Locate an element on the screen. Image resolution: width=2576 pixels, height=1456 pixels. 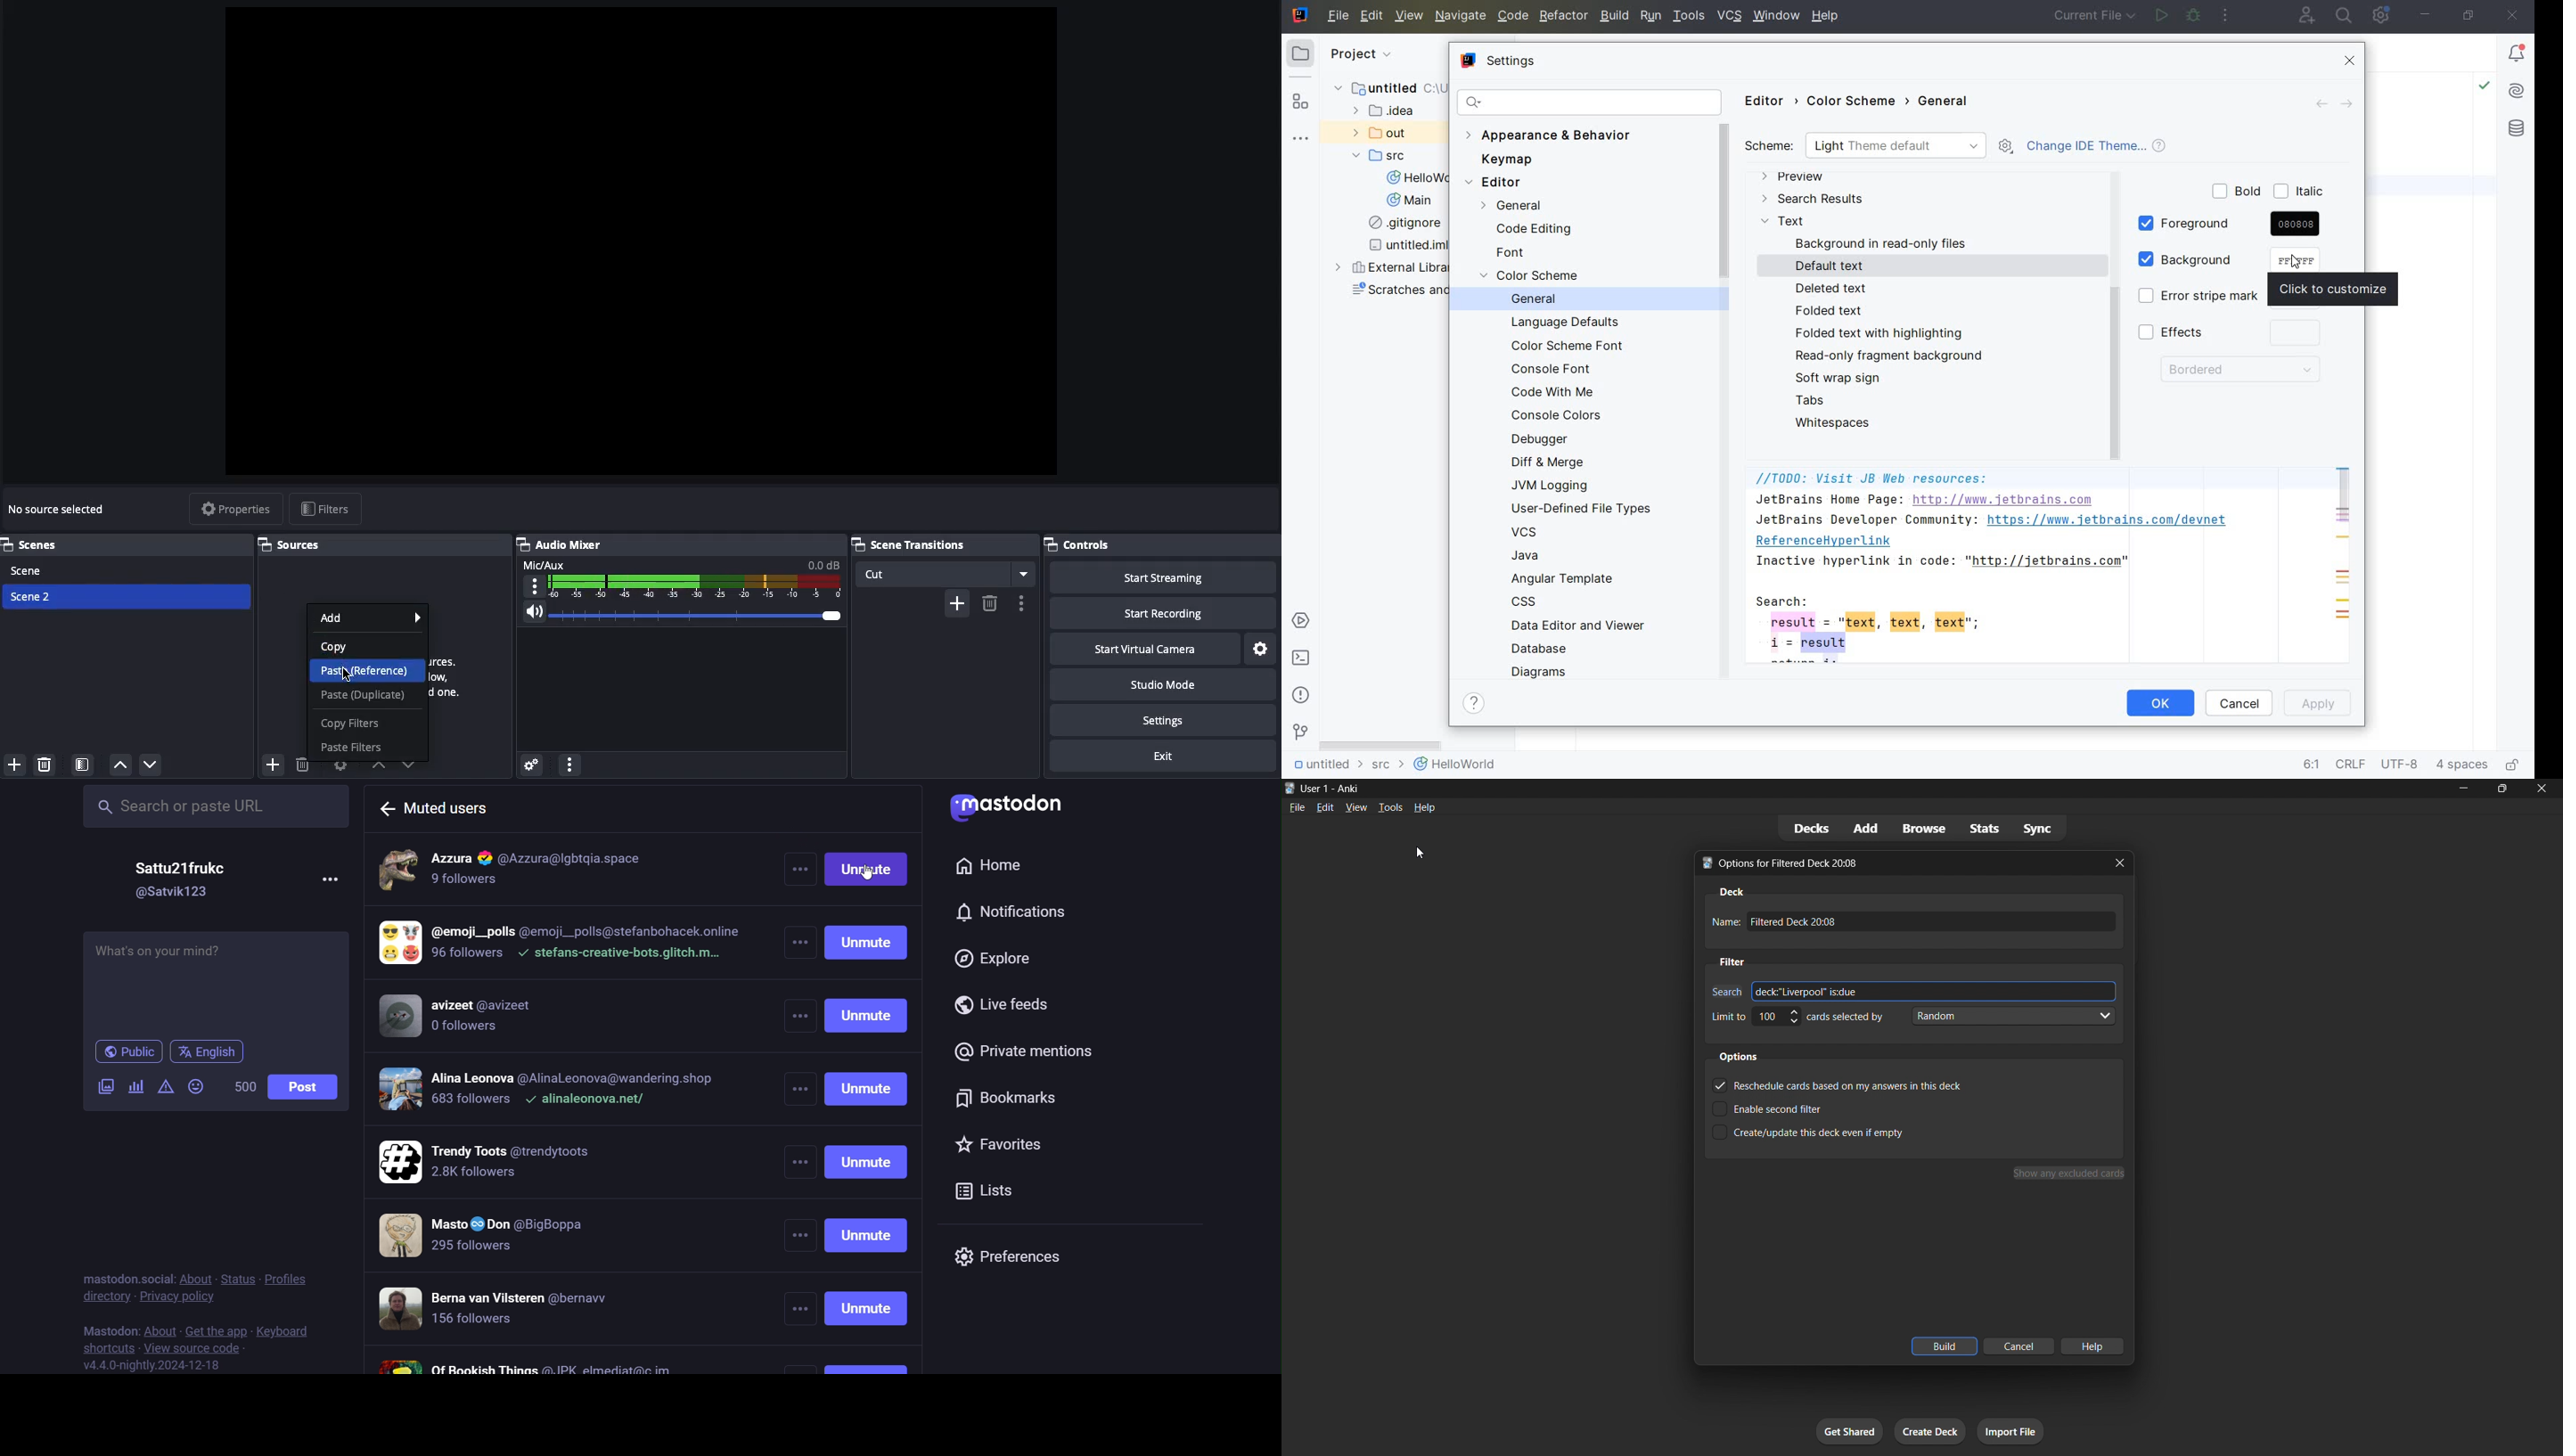
build is located at coordinates (1945, 1348).